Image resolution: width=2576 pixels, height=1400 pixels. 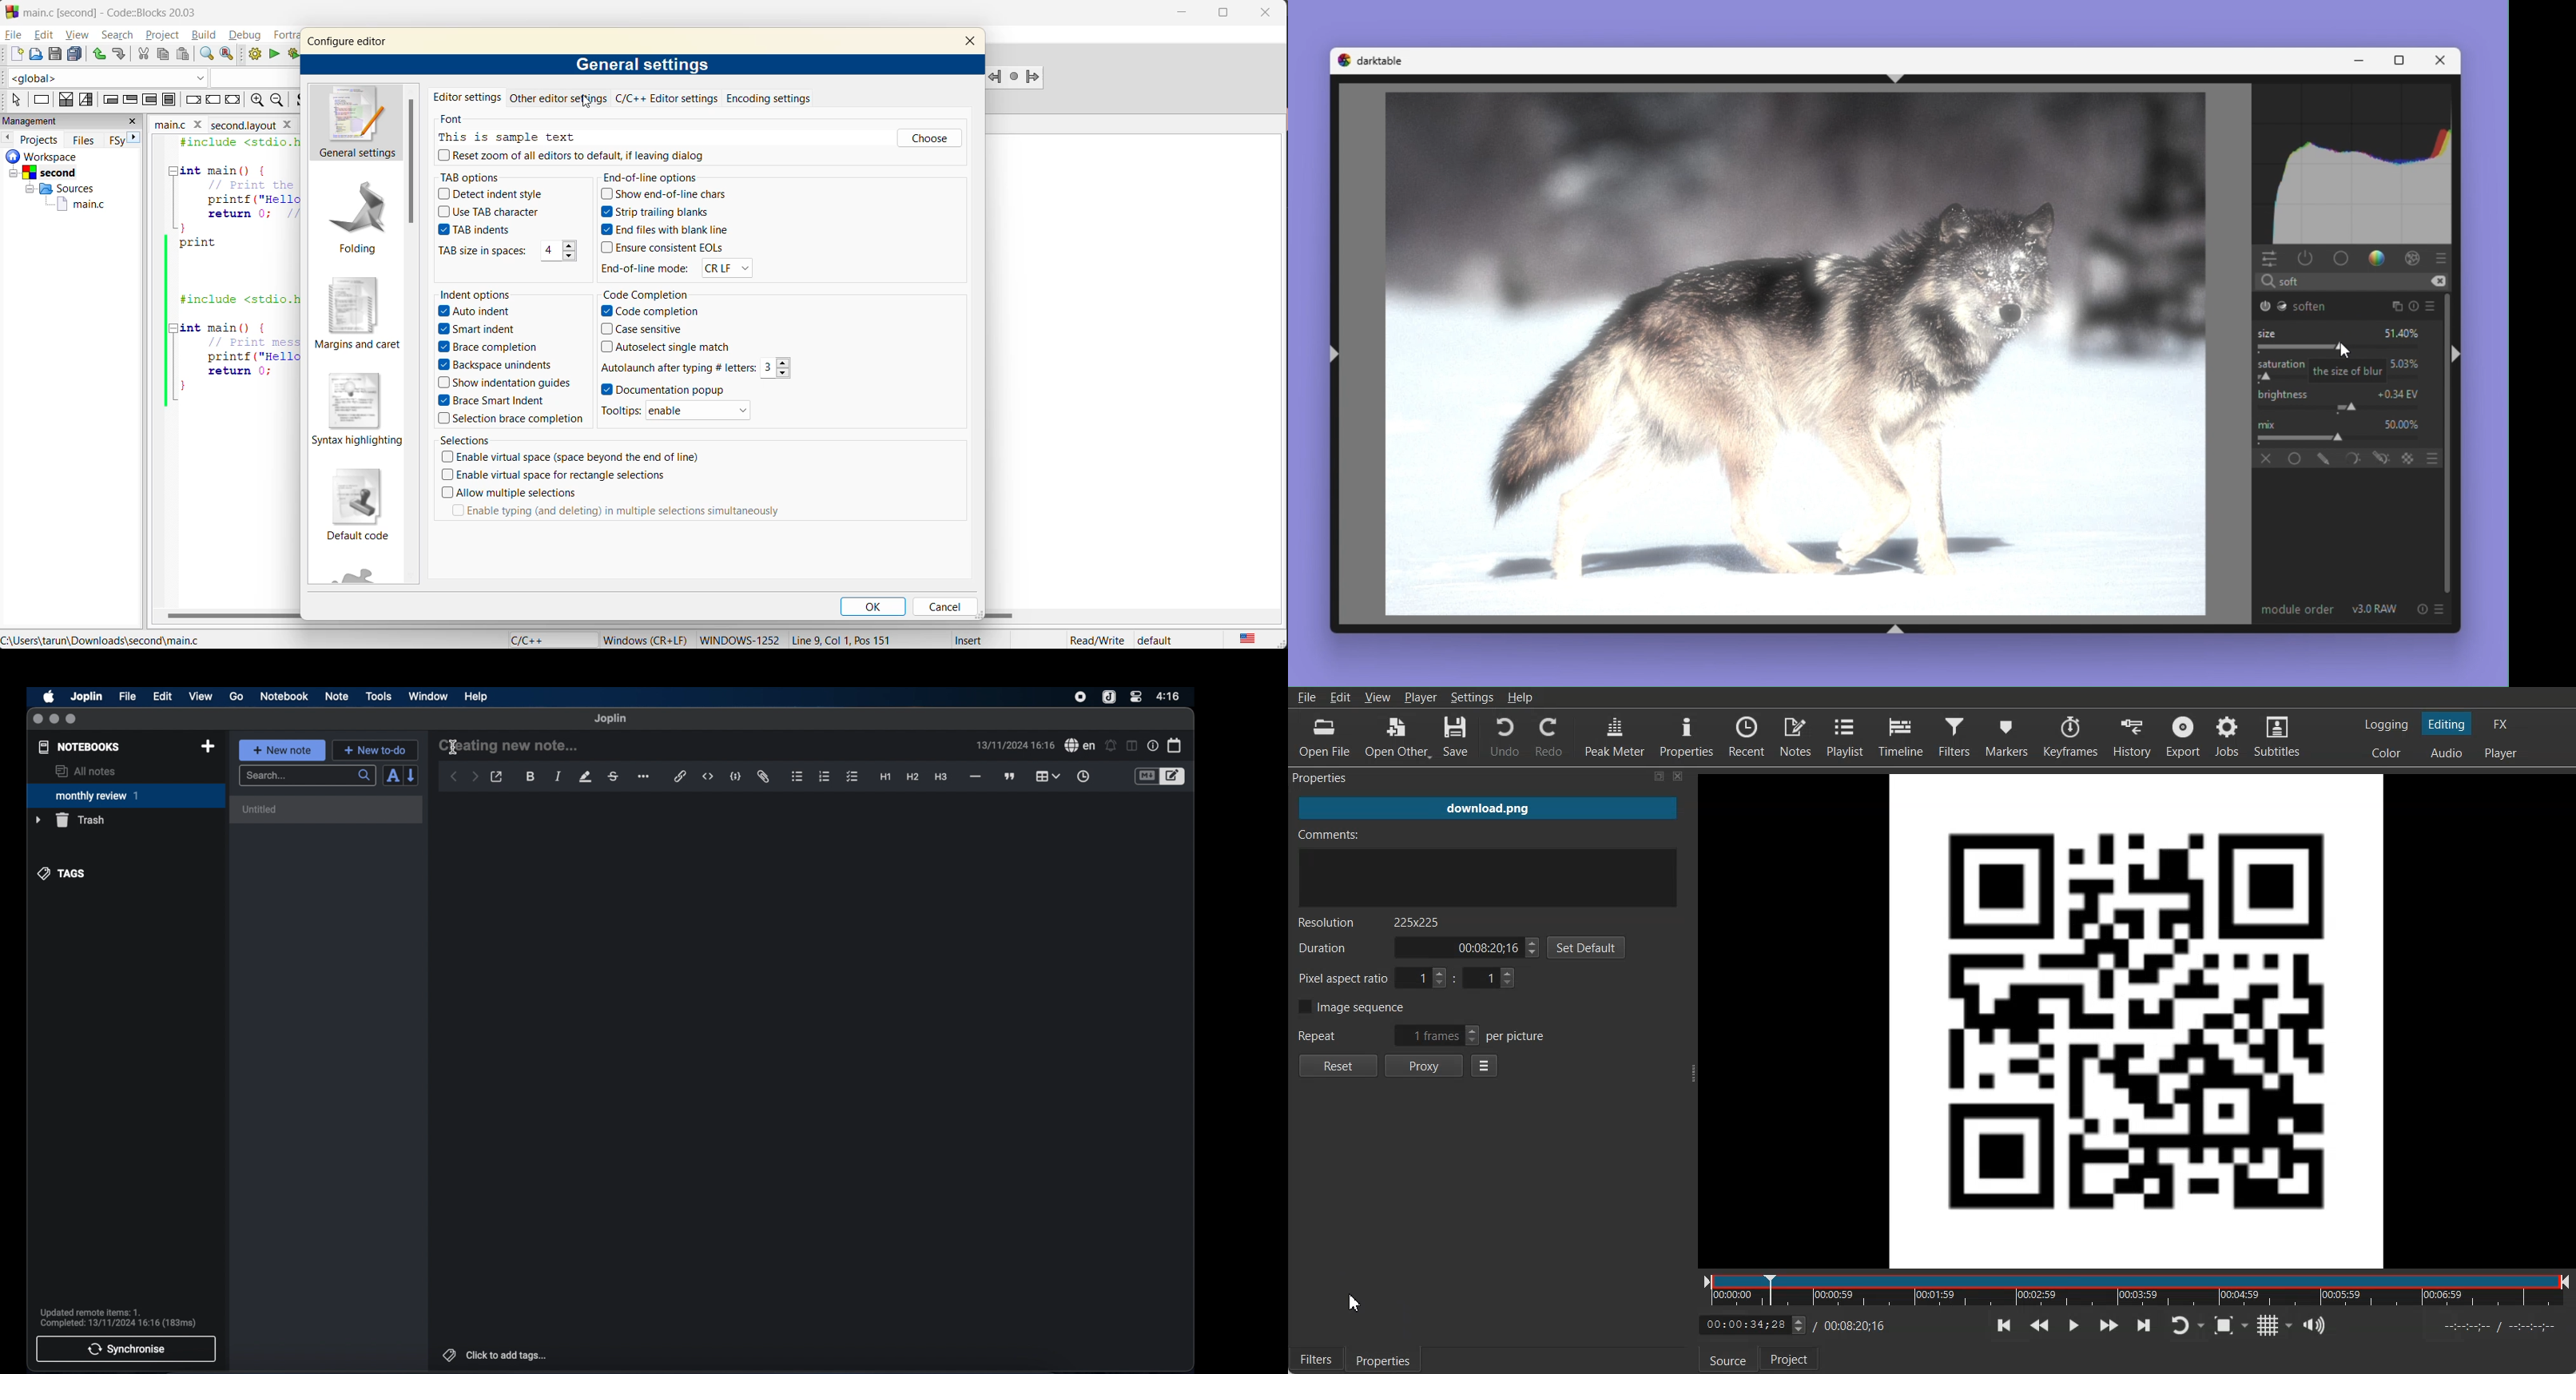 What do you see at coordinates (475, 777) in the screenshot?
I see `forward` at bounding box center [475, 777].